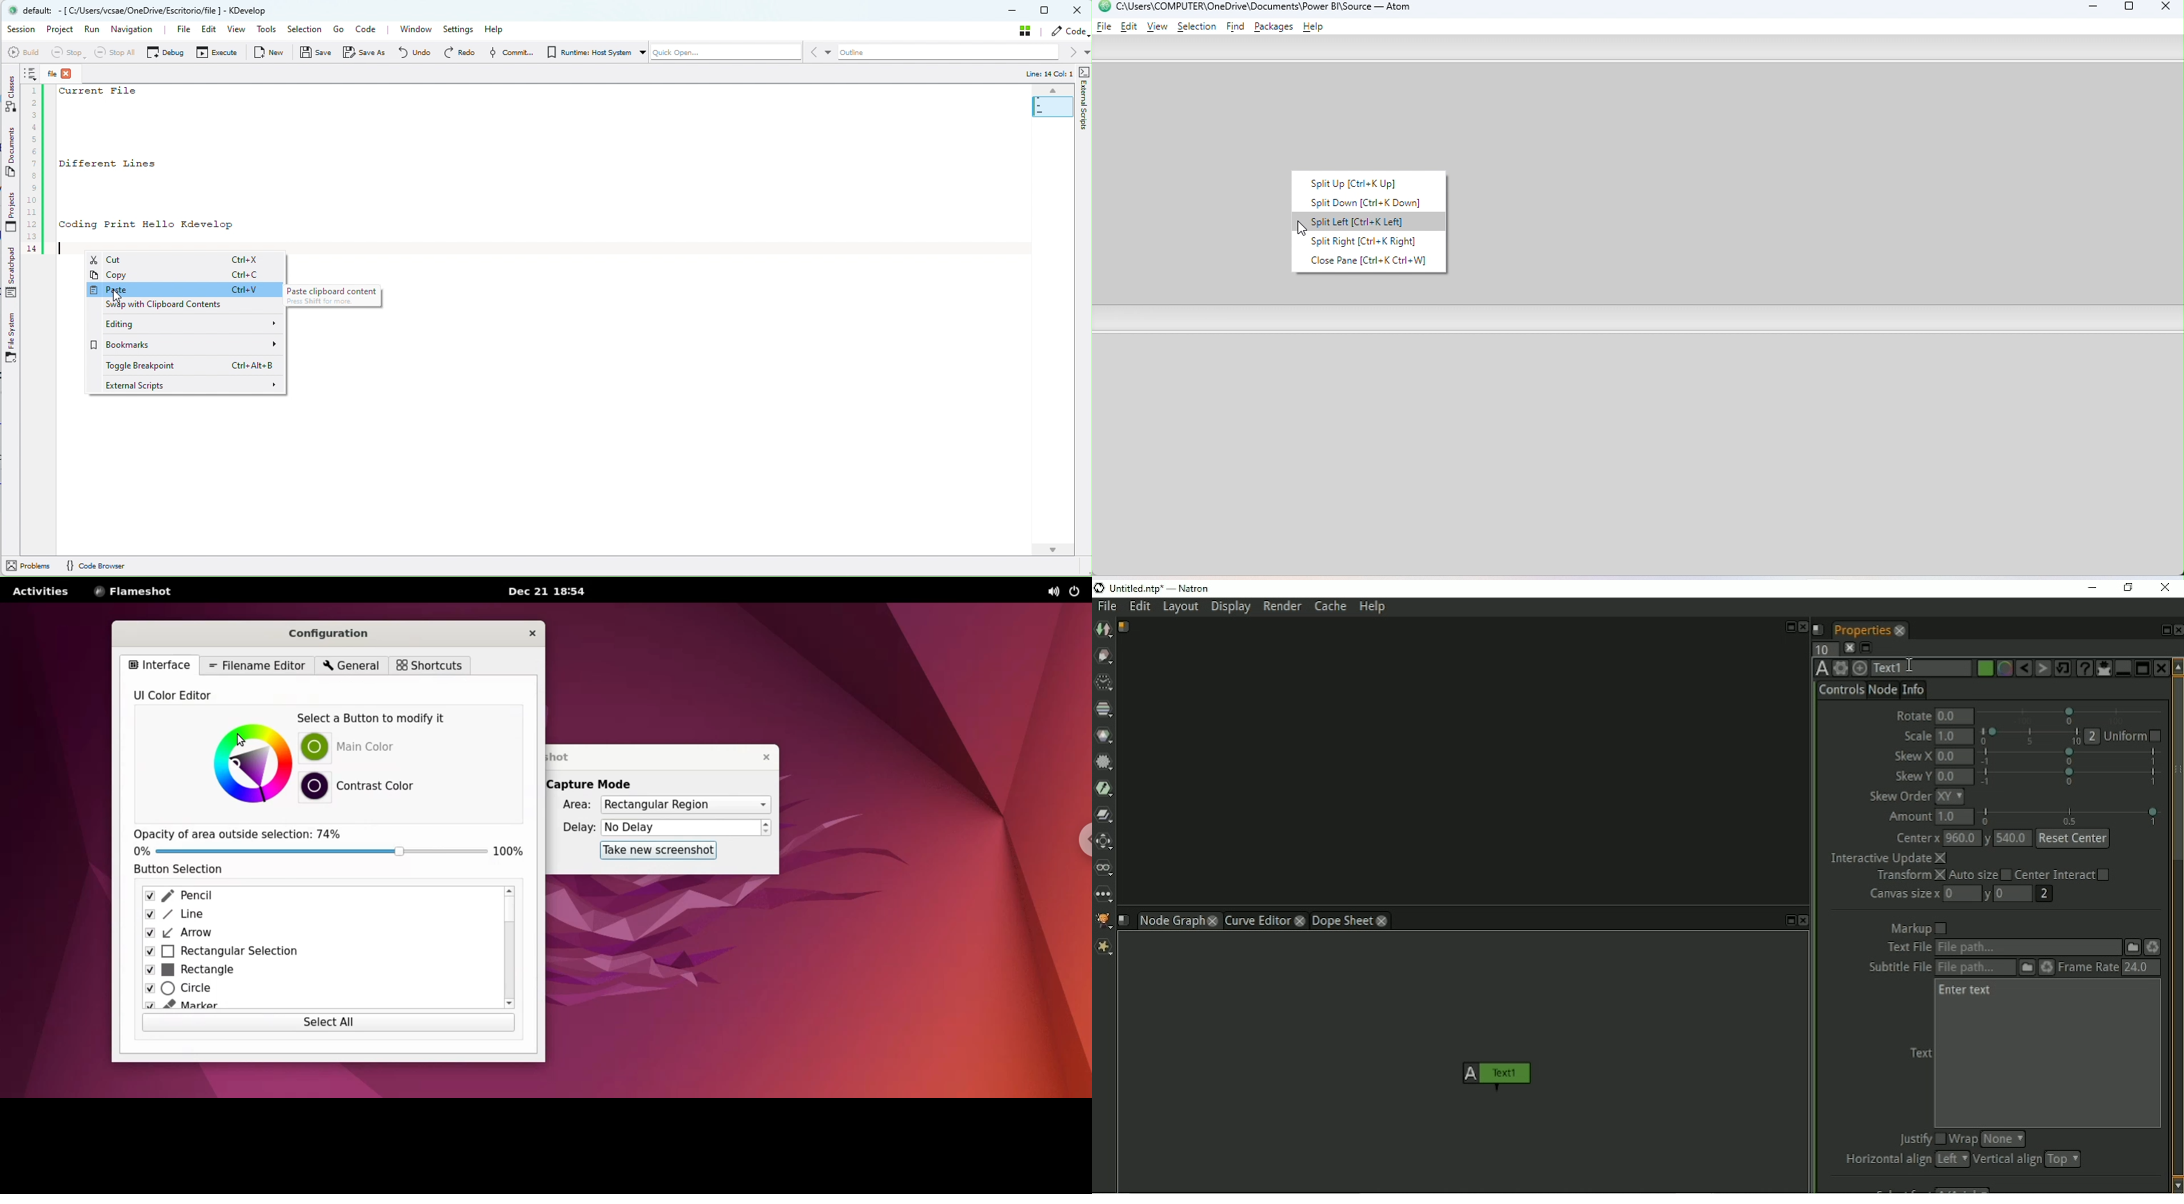 The width and height of the screenshot is (2184, 1204). Describe the element at coordinates (430, 666) in the screenshot. I see `shortcuts` at that location.